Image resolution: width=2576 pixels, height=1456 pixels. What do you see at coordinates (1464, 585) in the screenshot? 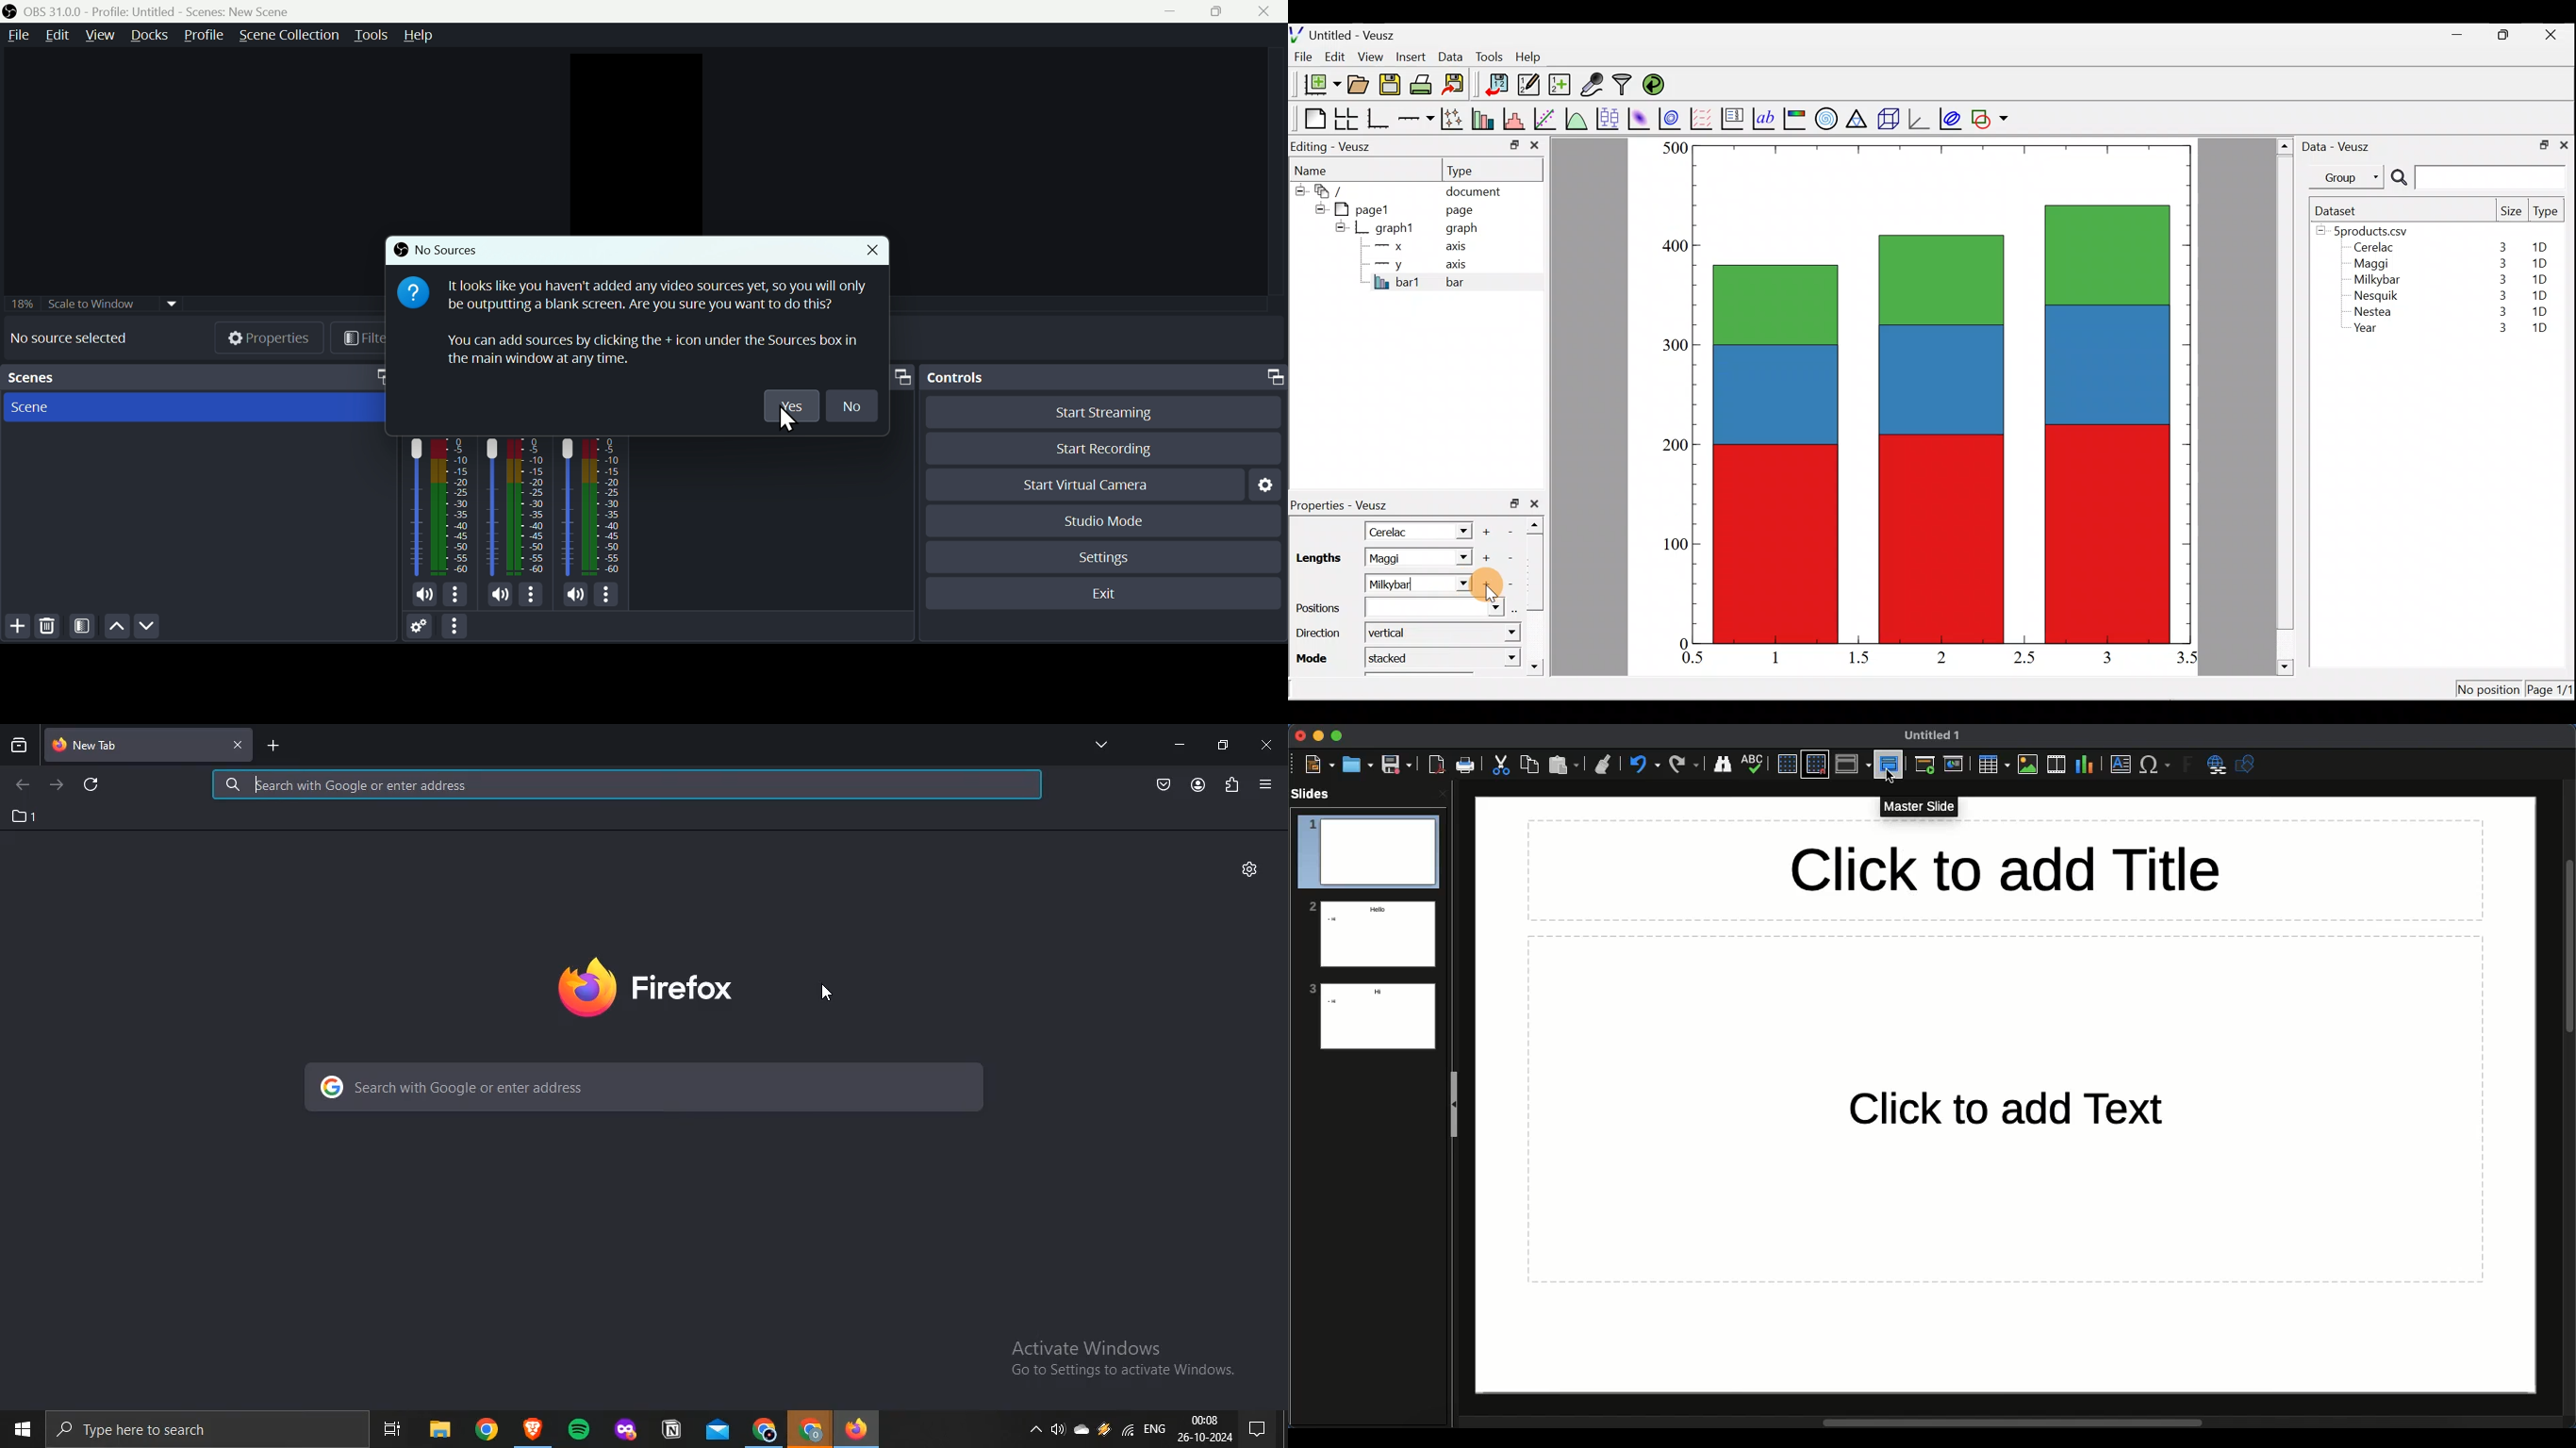
I see `Lengths dropdown` at bounding box center [1464, 585].